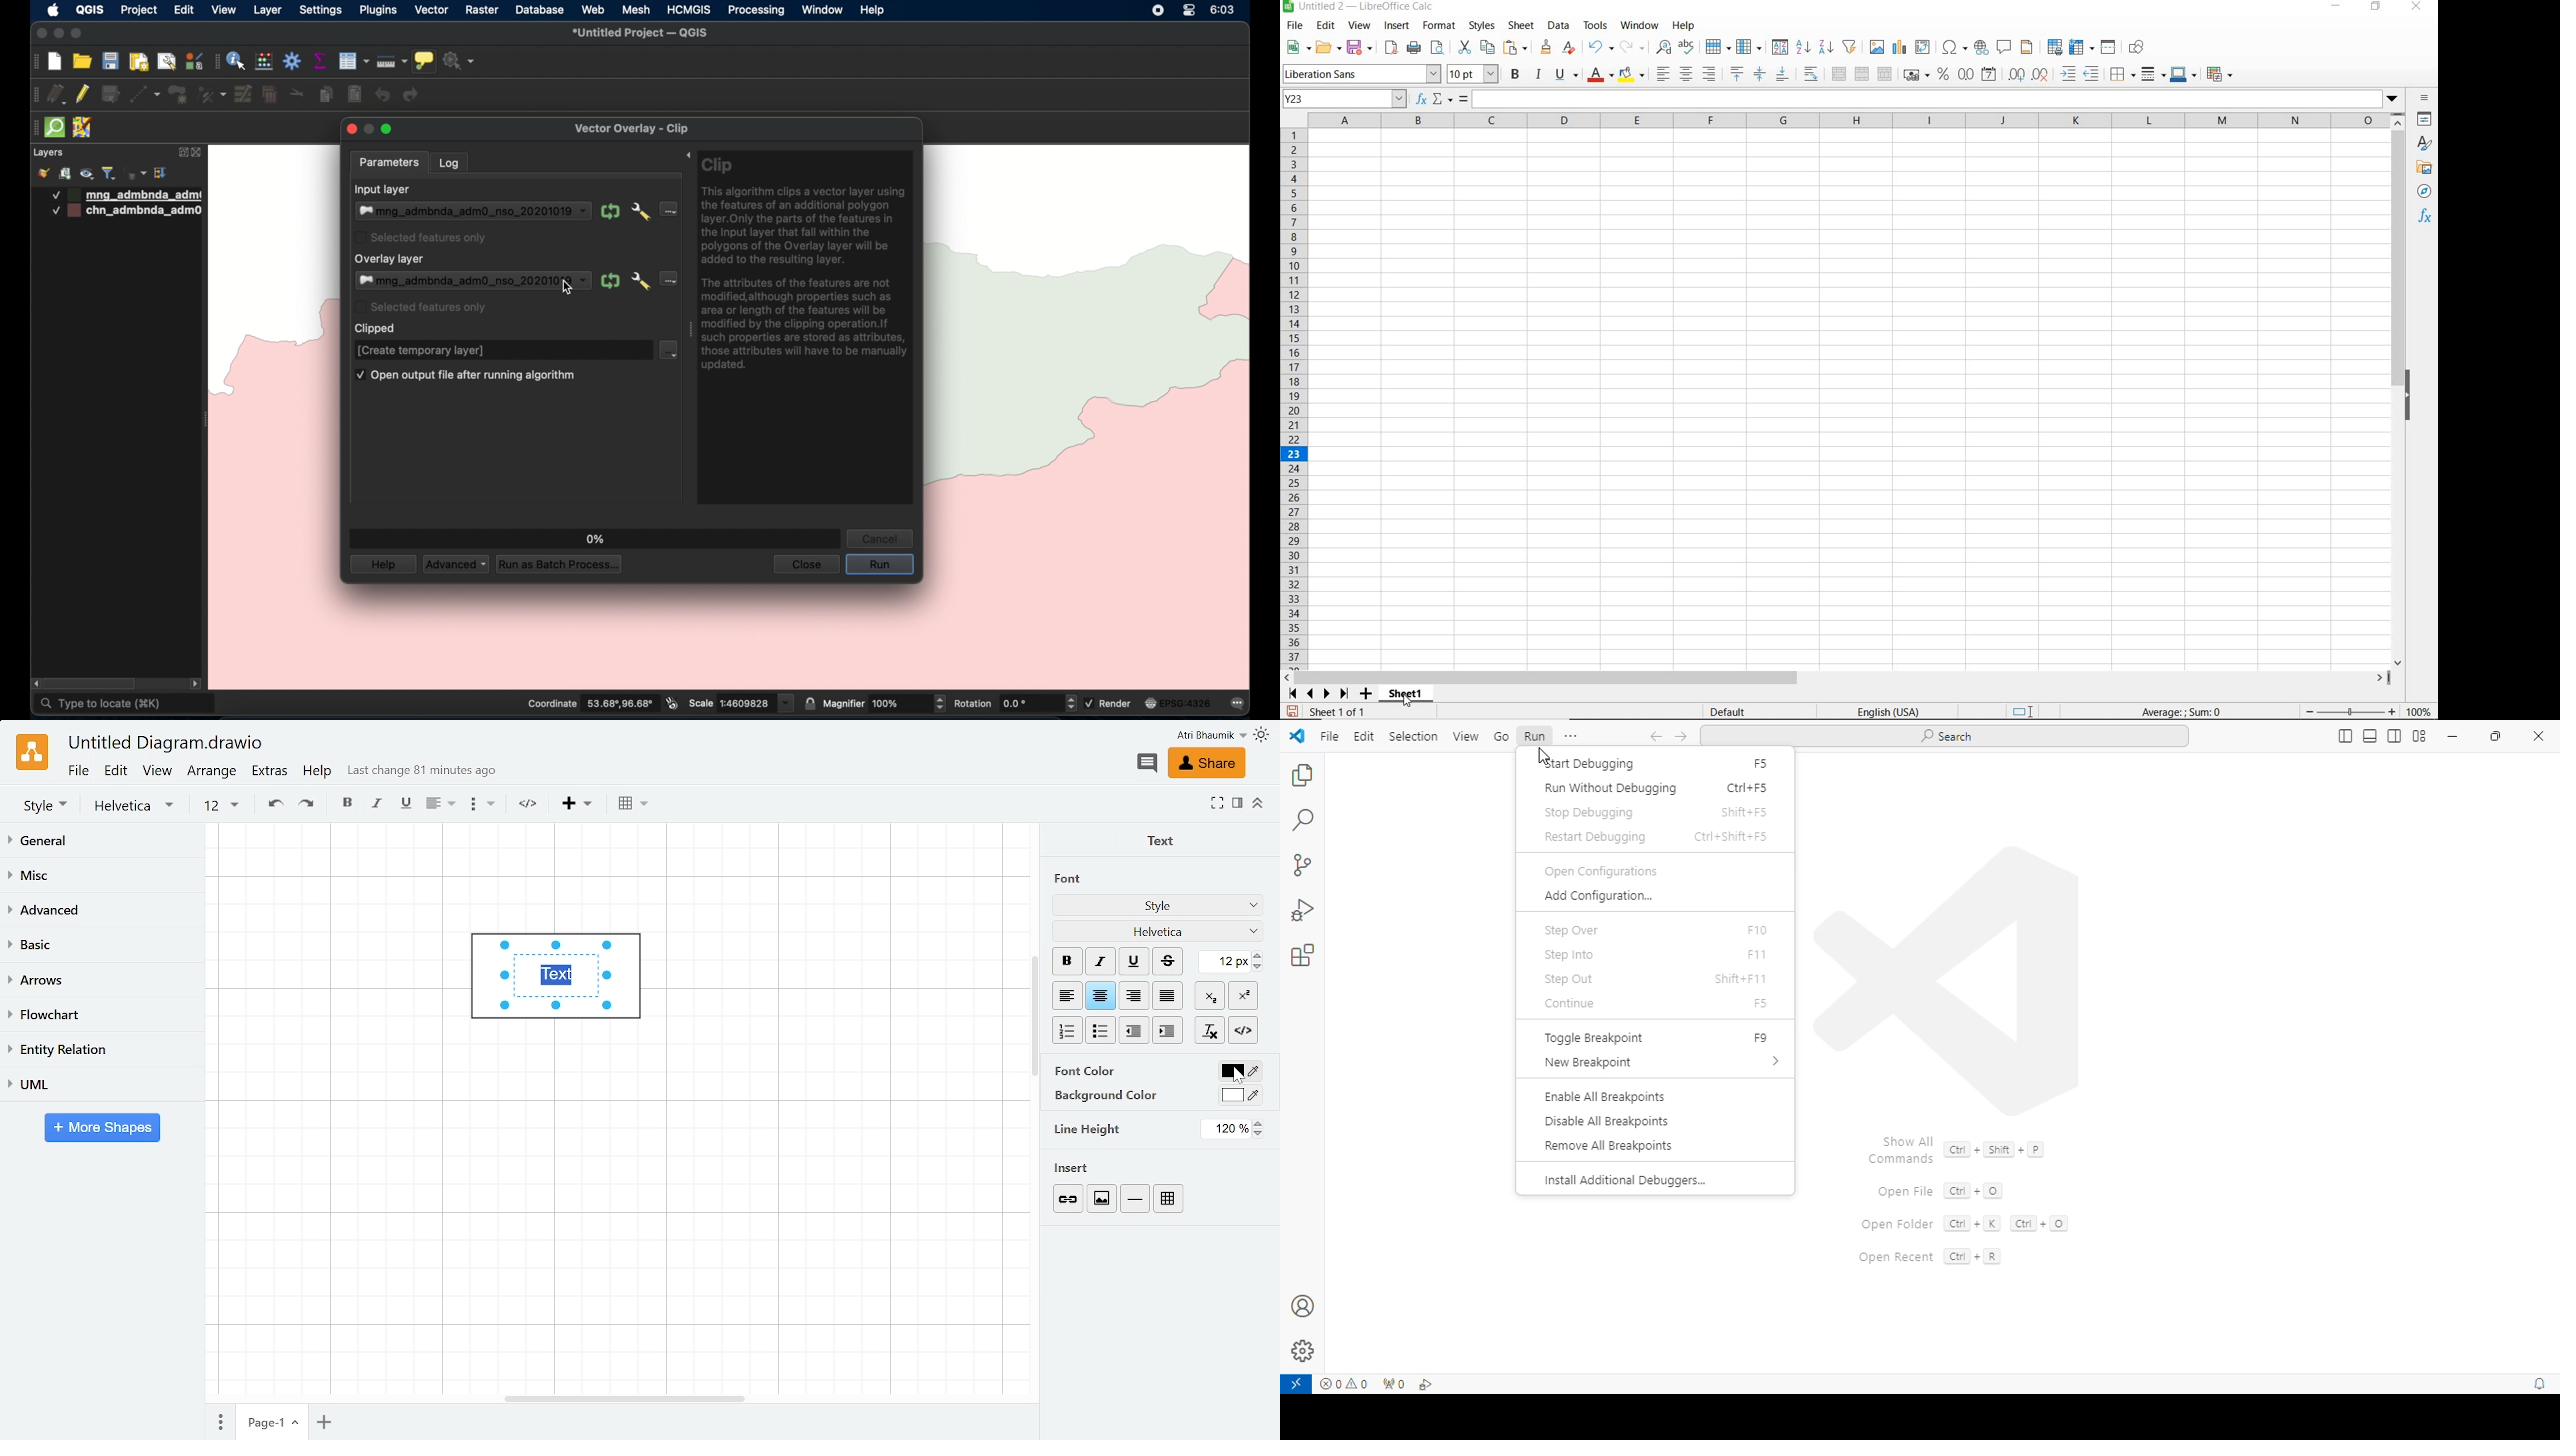 This screenshot has width=2576, height=1456. Describe the element at coordinates (1944, 736) in the screenshot. I see `search` at that location.